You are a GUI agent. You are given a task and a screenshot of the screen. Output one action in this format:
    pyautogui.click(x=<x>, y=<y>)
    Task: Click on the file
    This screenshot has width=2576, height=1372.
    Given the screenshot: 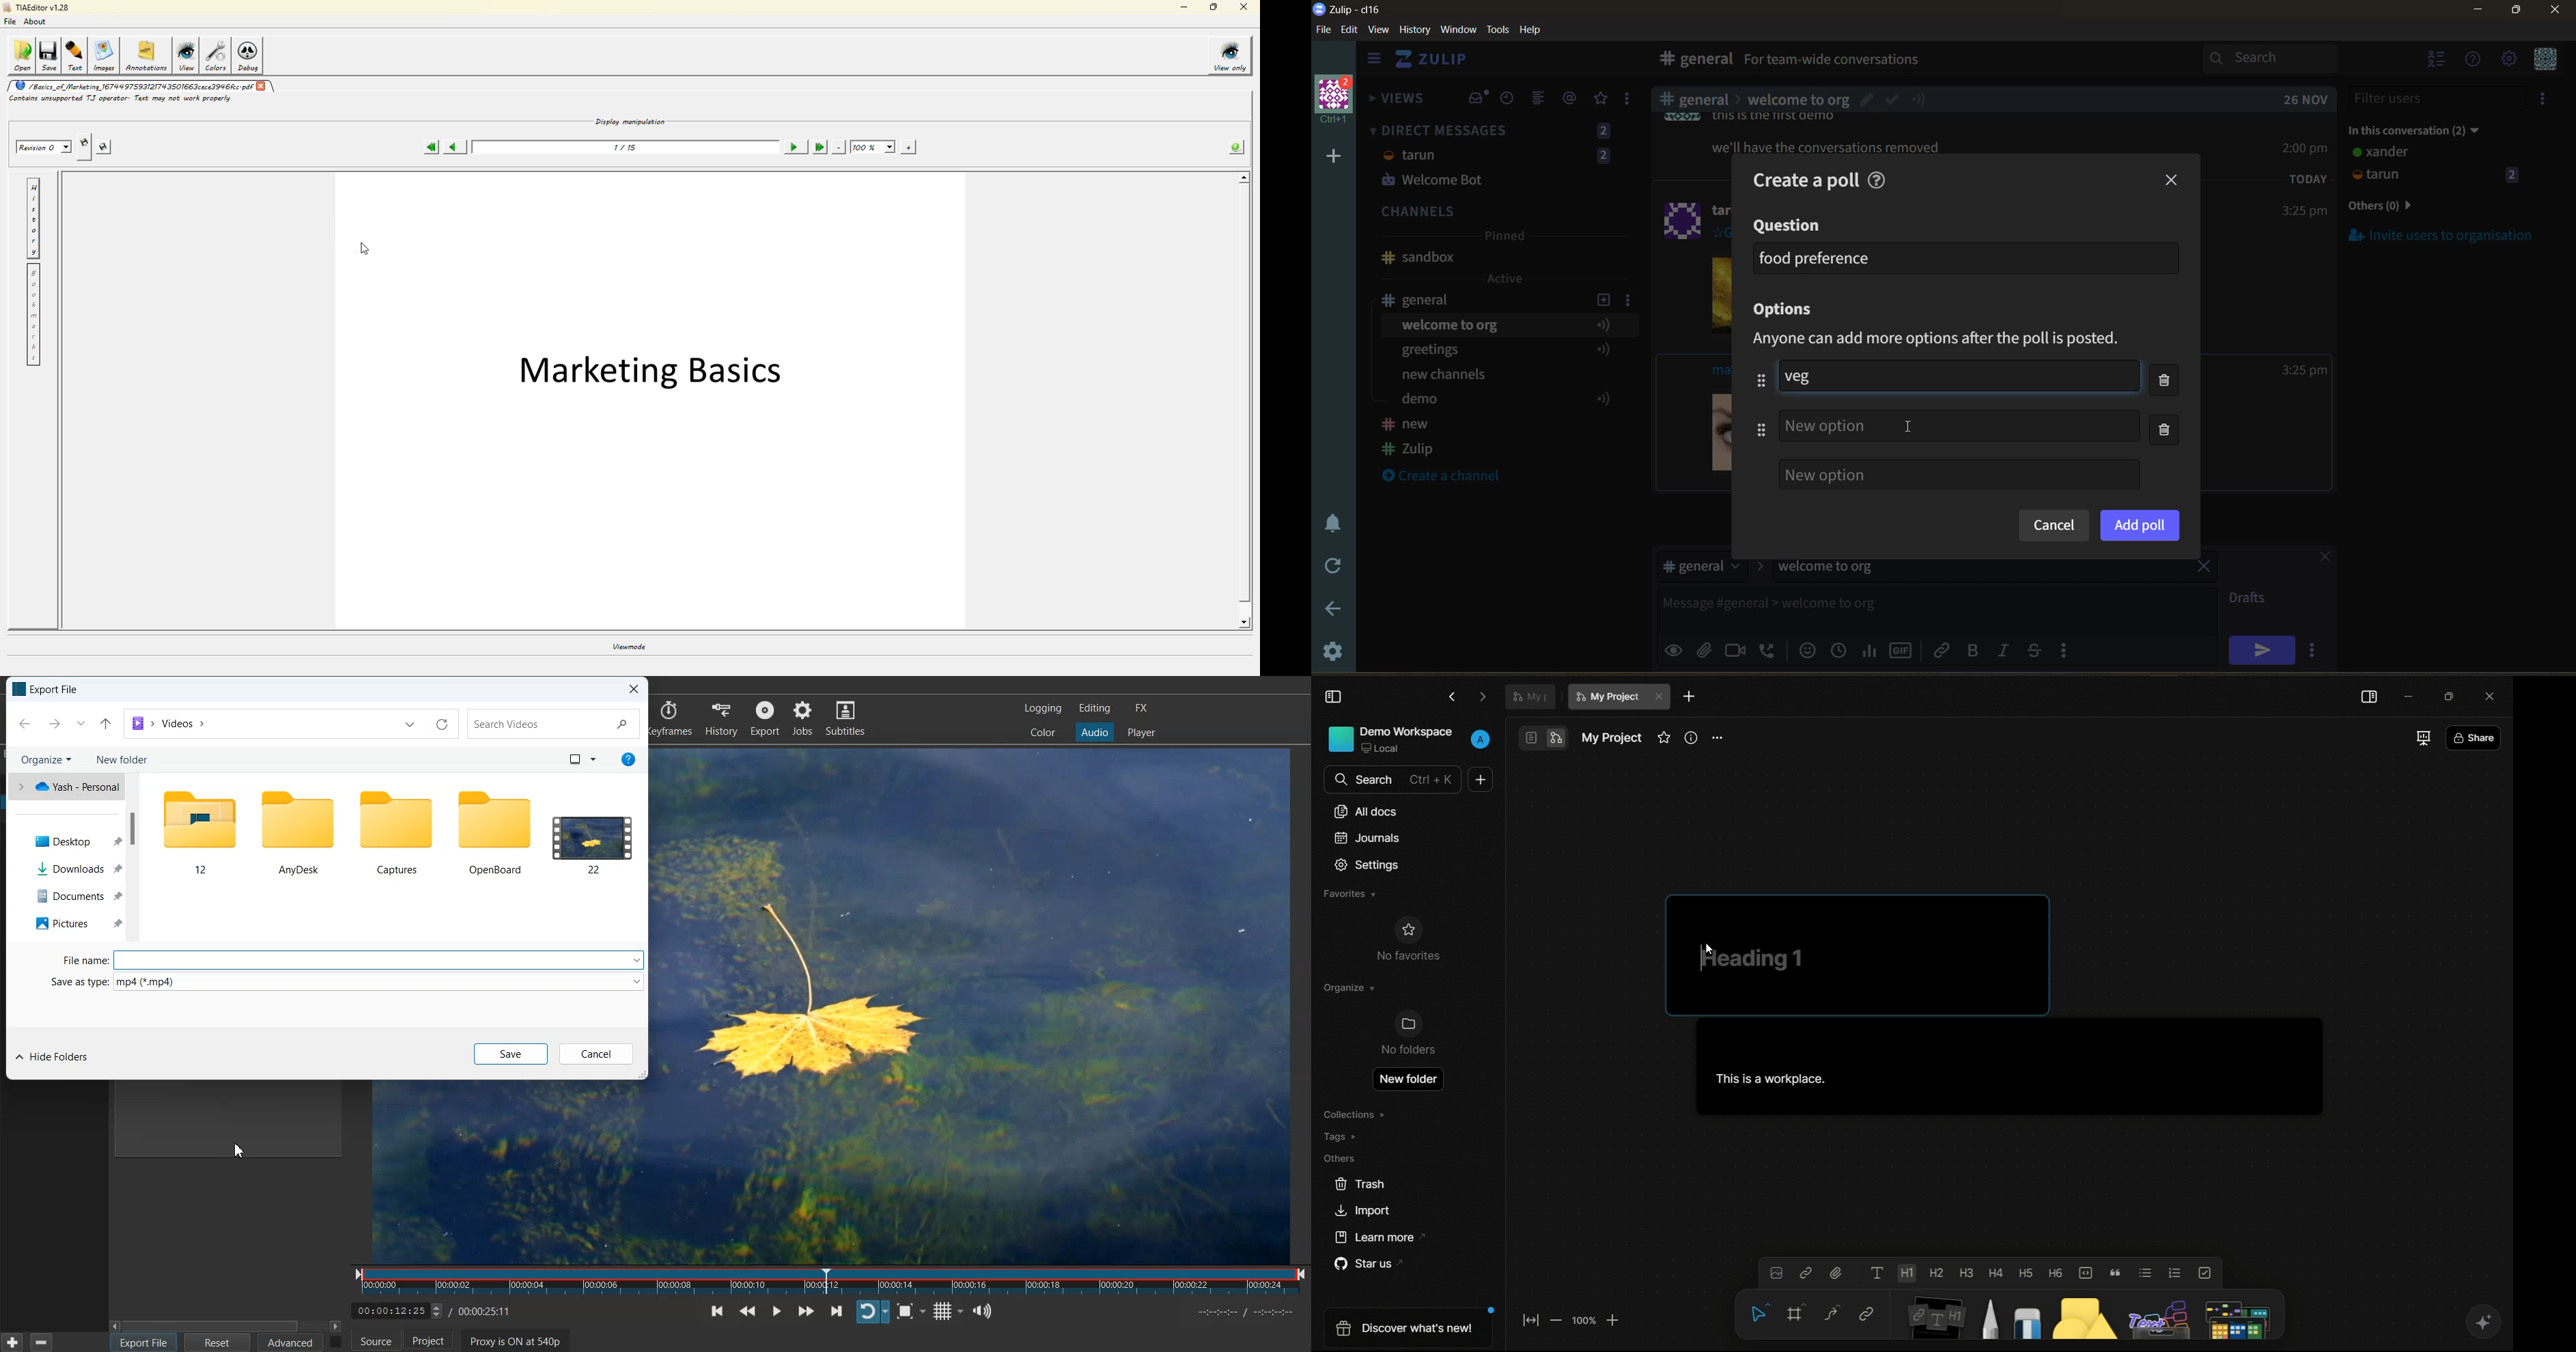 What is the action you would take?
    pyautogui.click(x=1324, y=32)
    